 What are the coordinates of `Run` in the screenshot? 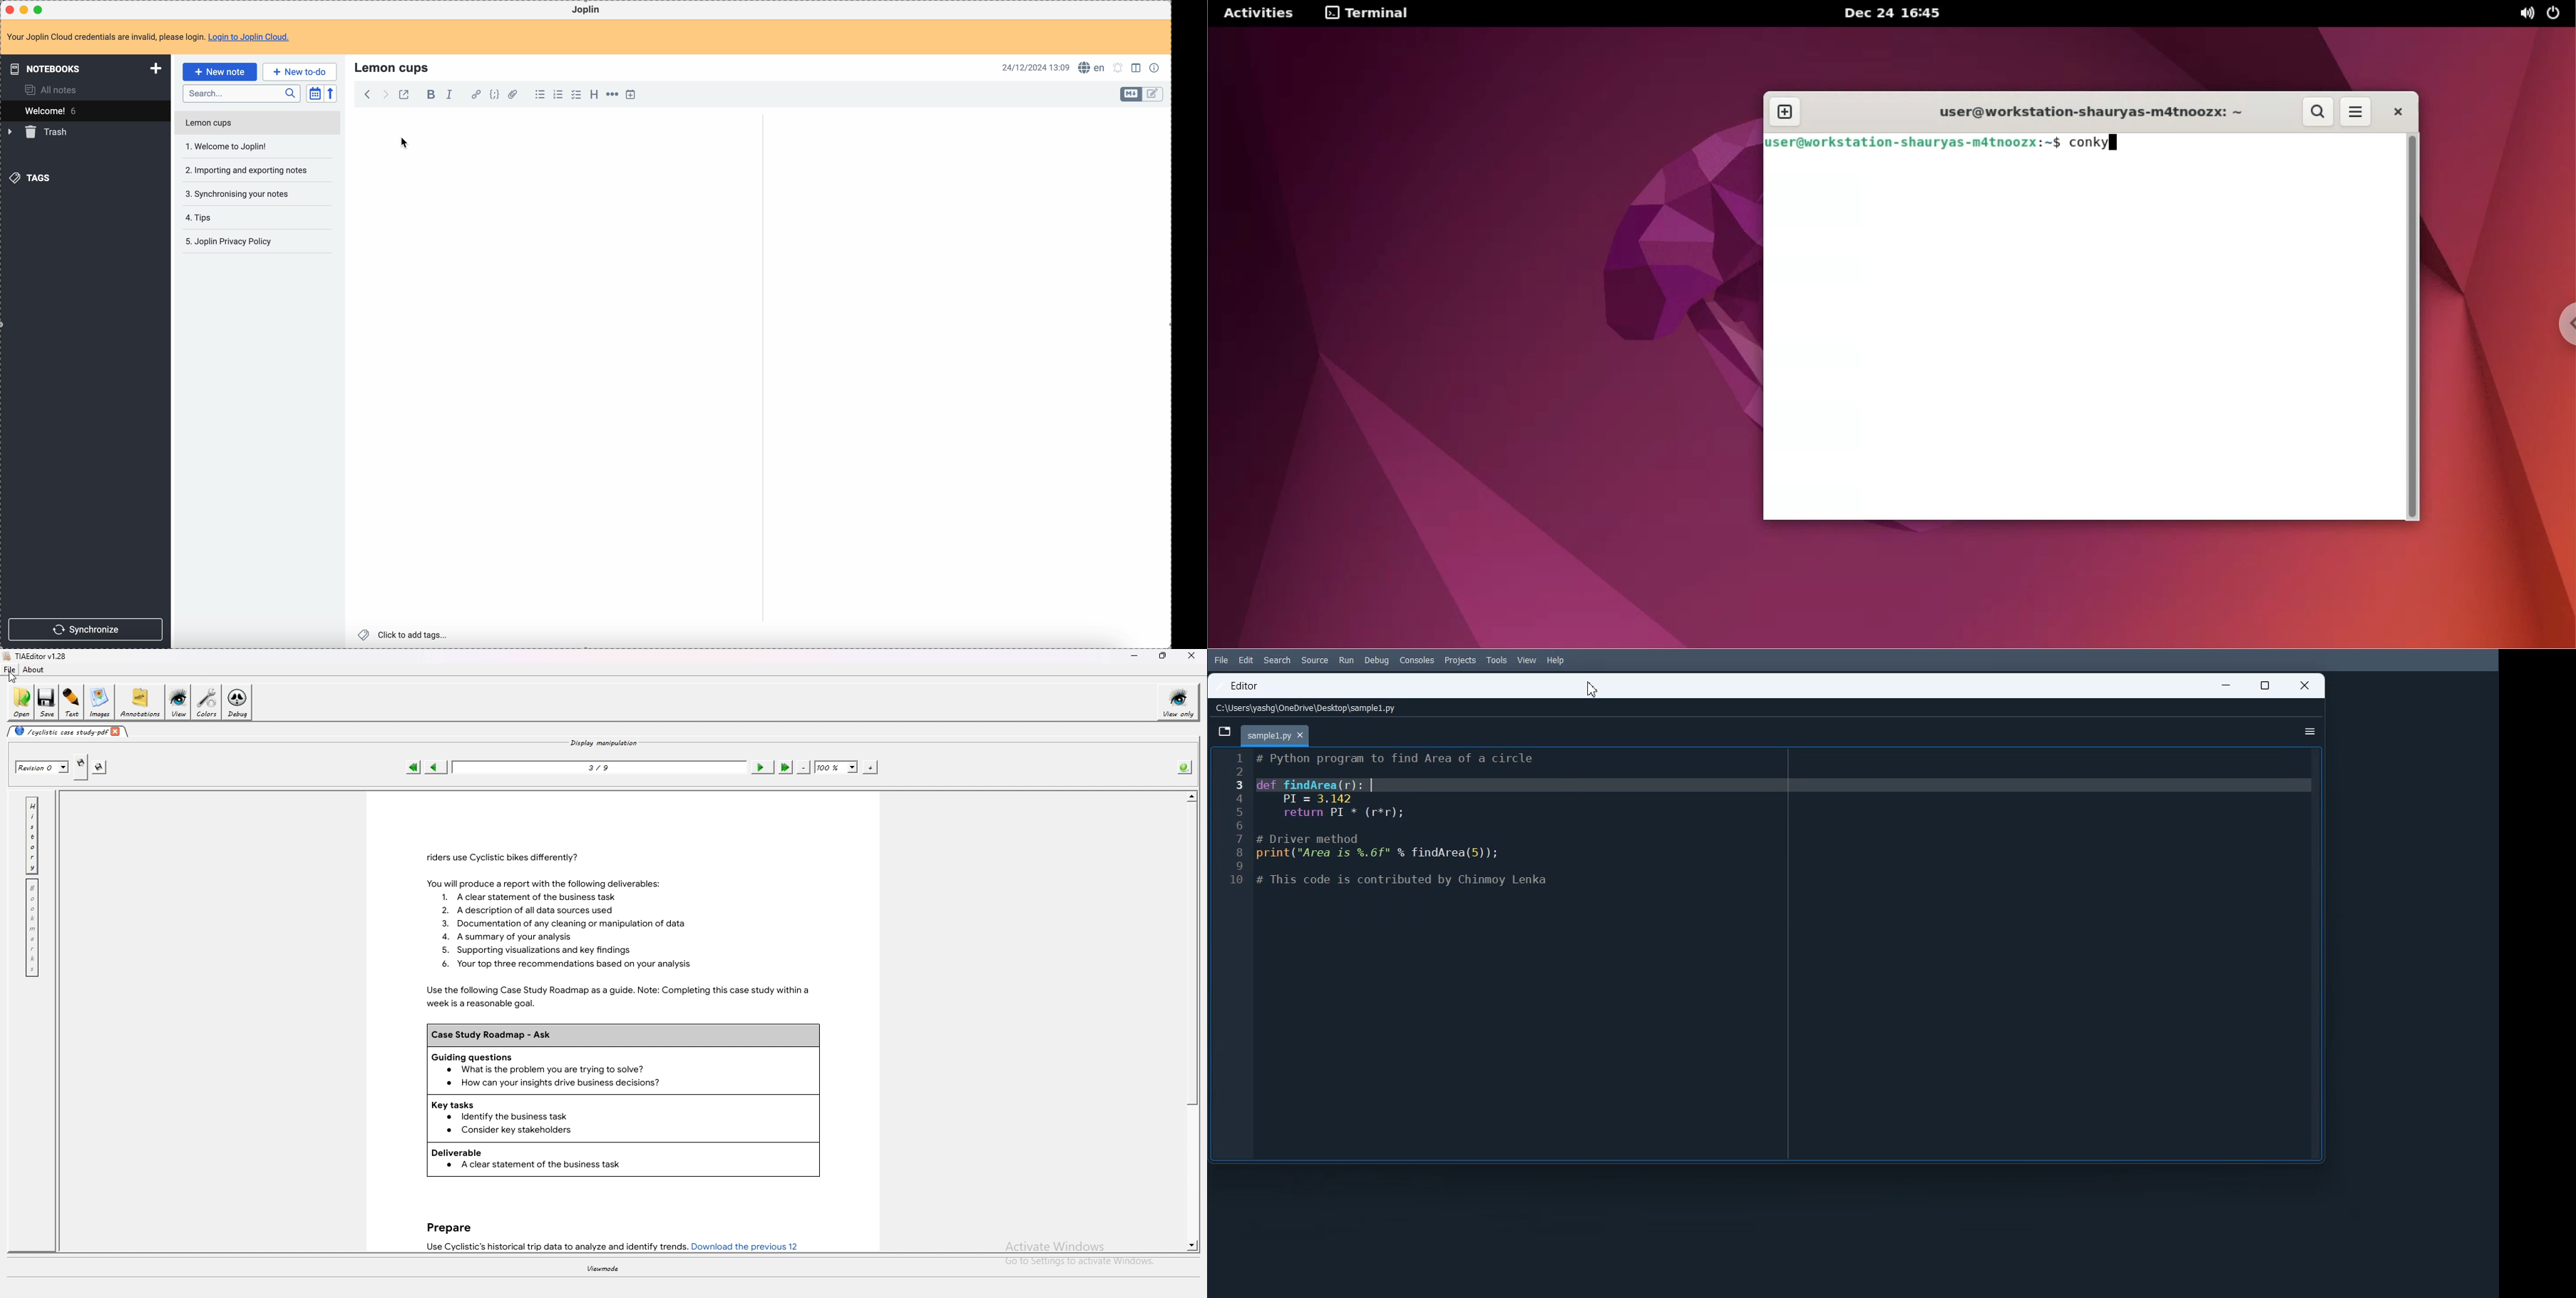 It's located at (1346, 660).